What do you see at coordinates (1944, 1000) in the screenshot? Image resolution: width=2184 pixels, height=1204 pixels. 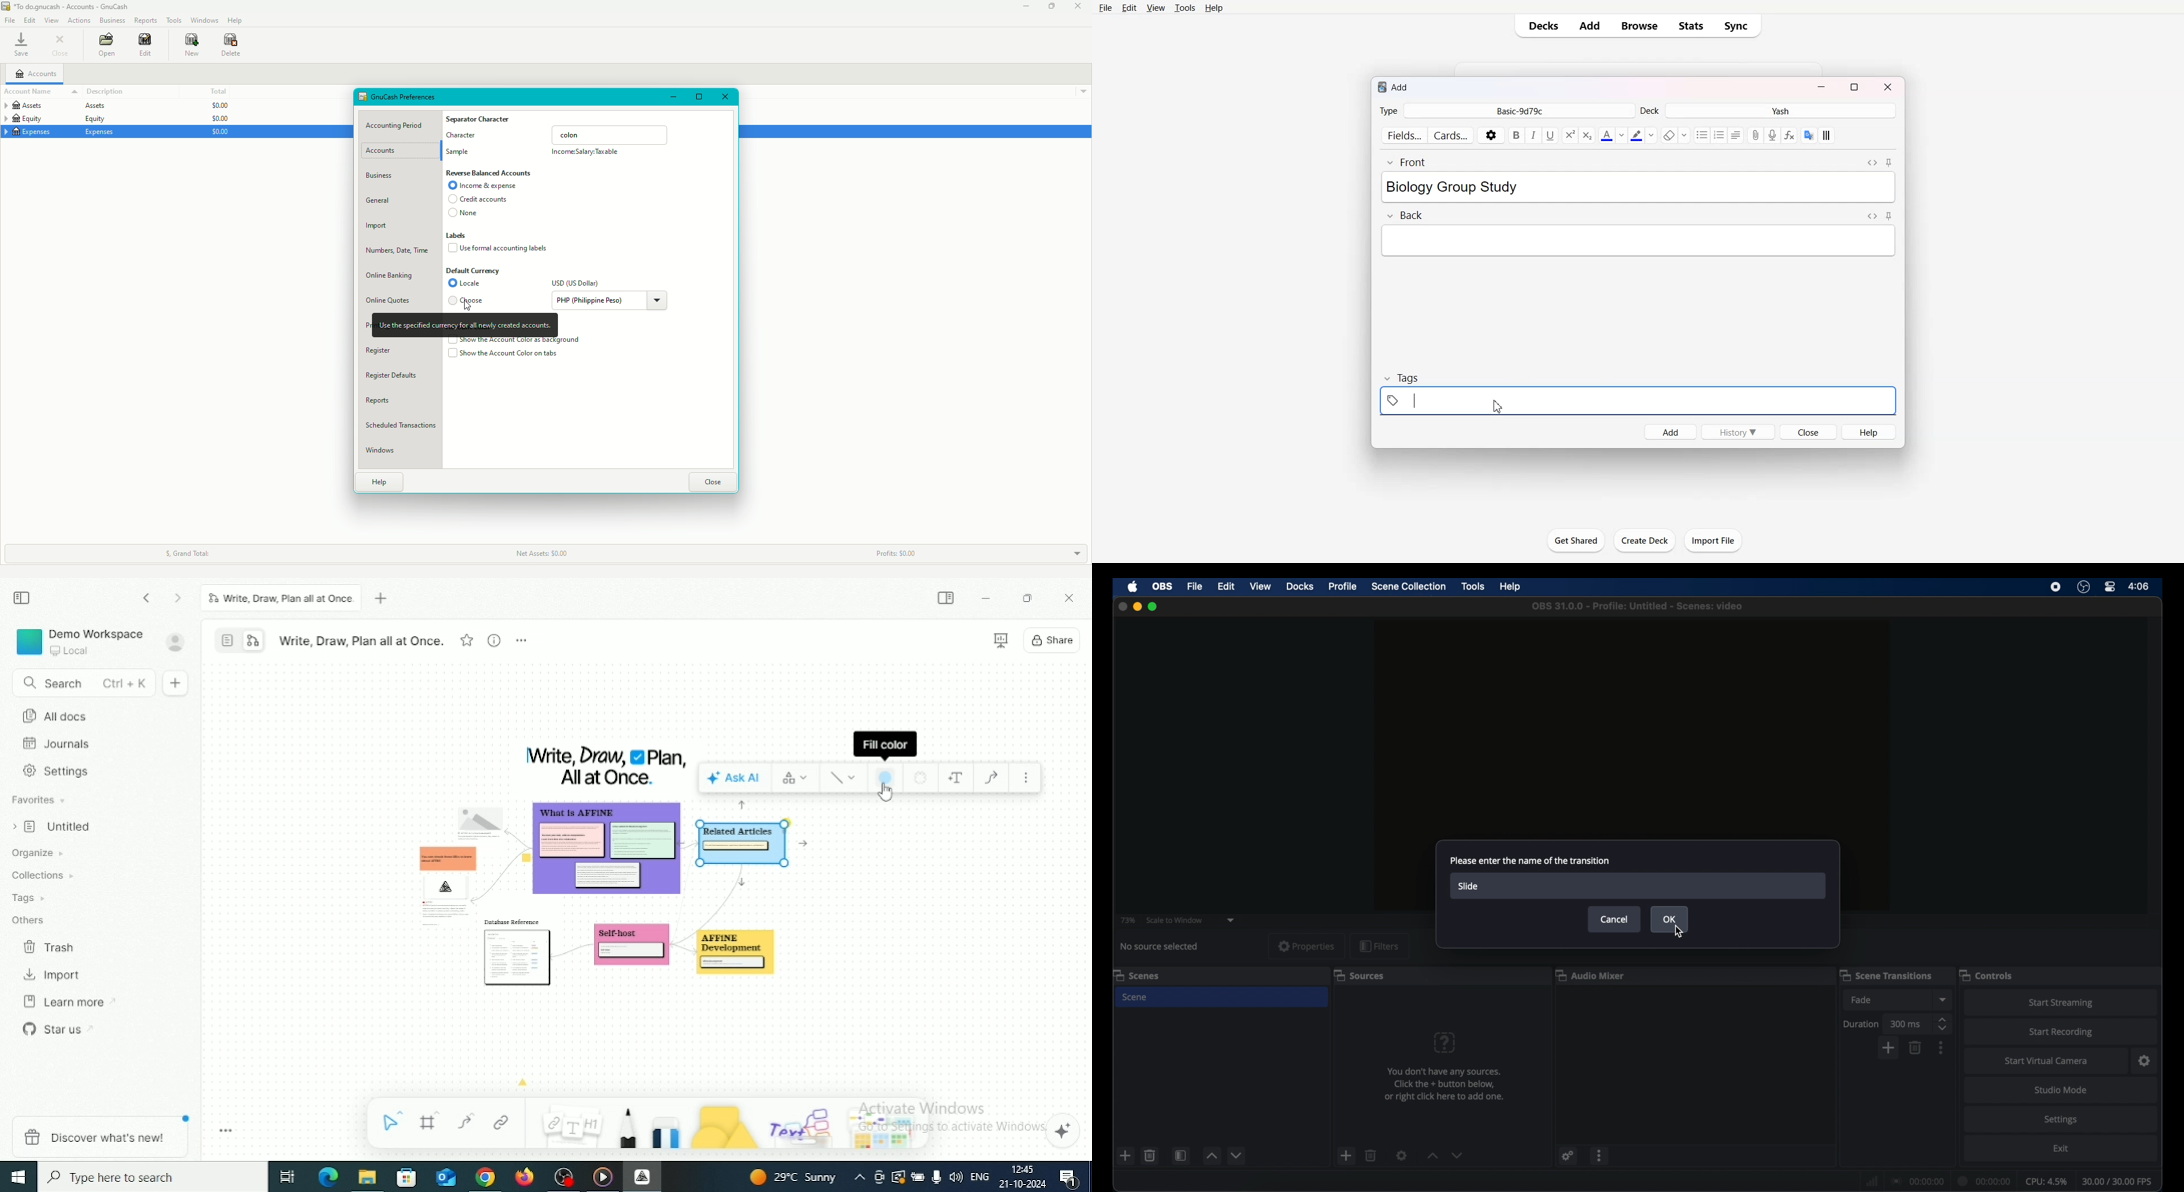 I see `dropdown` at bounding box center [1944, 1000].